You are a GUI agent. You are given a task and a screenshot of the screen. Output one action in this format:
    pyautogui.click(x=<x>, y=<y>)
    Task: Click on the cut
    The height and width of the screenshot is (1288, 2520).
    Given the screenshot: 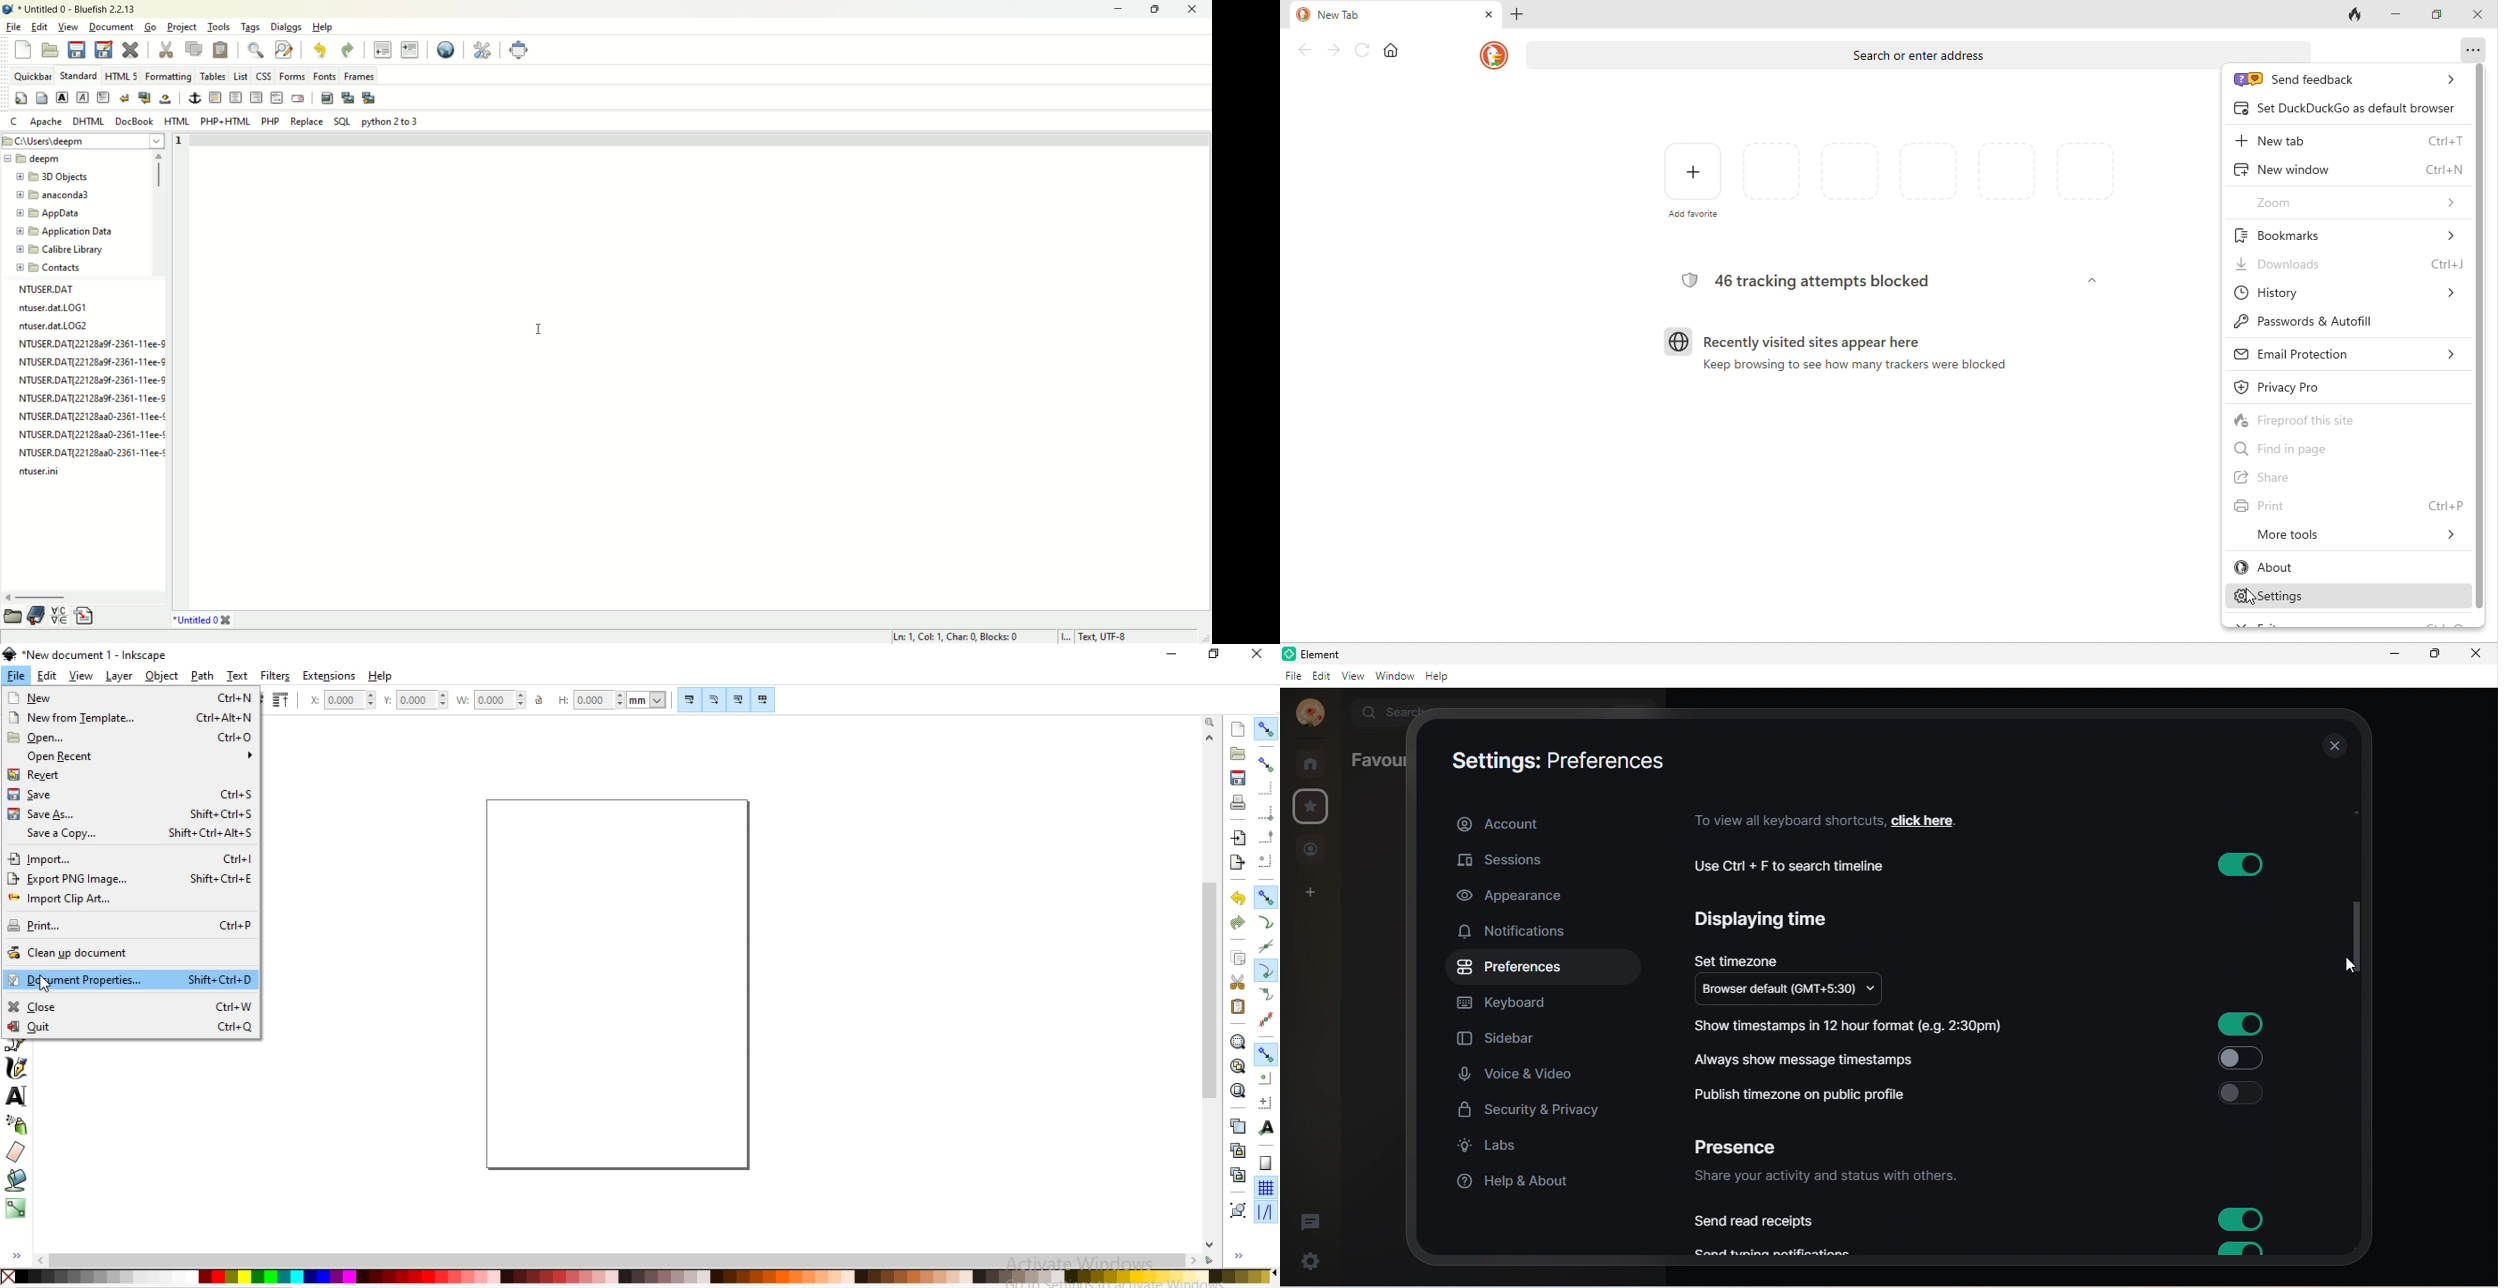 What is the action you would take?
    pyautogui.click(x=1238, y=981)
    